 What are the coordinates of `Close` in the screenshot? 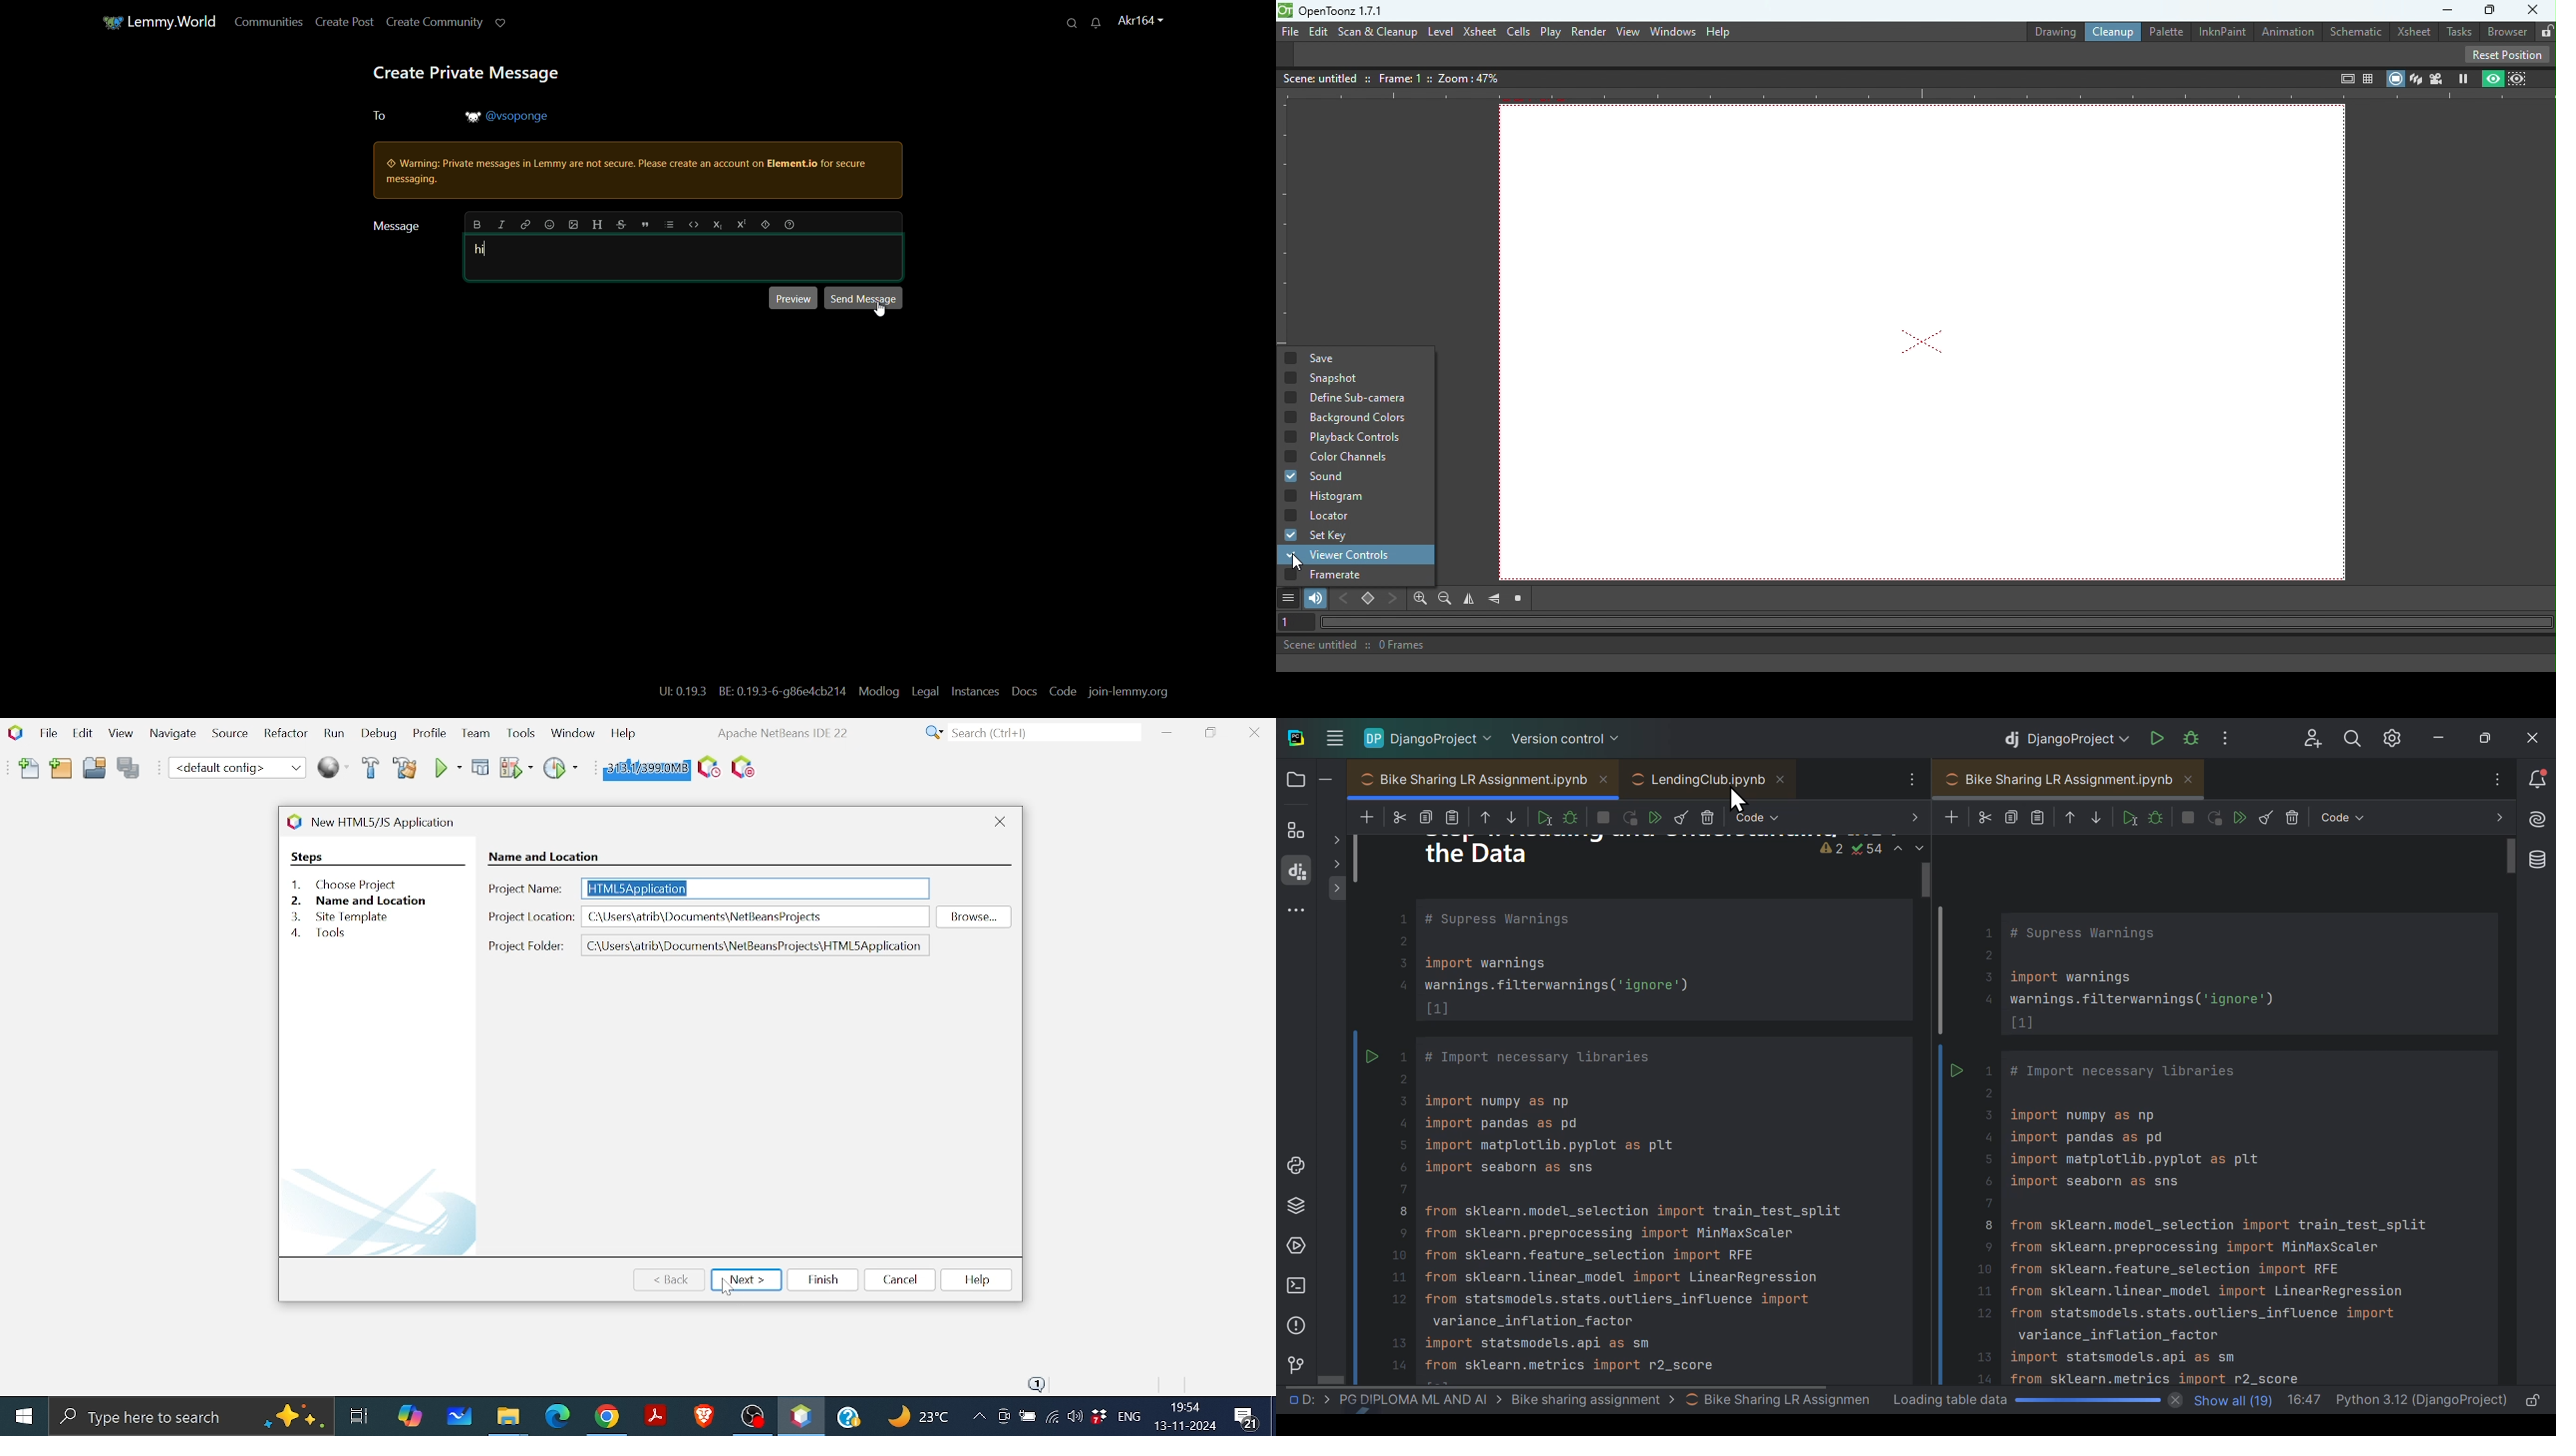 It's located at (1255, 733).